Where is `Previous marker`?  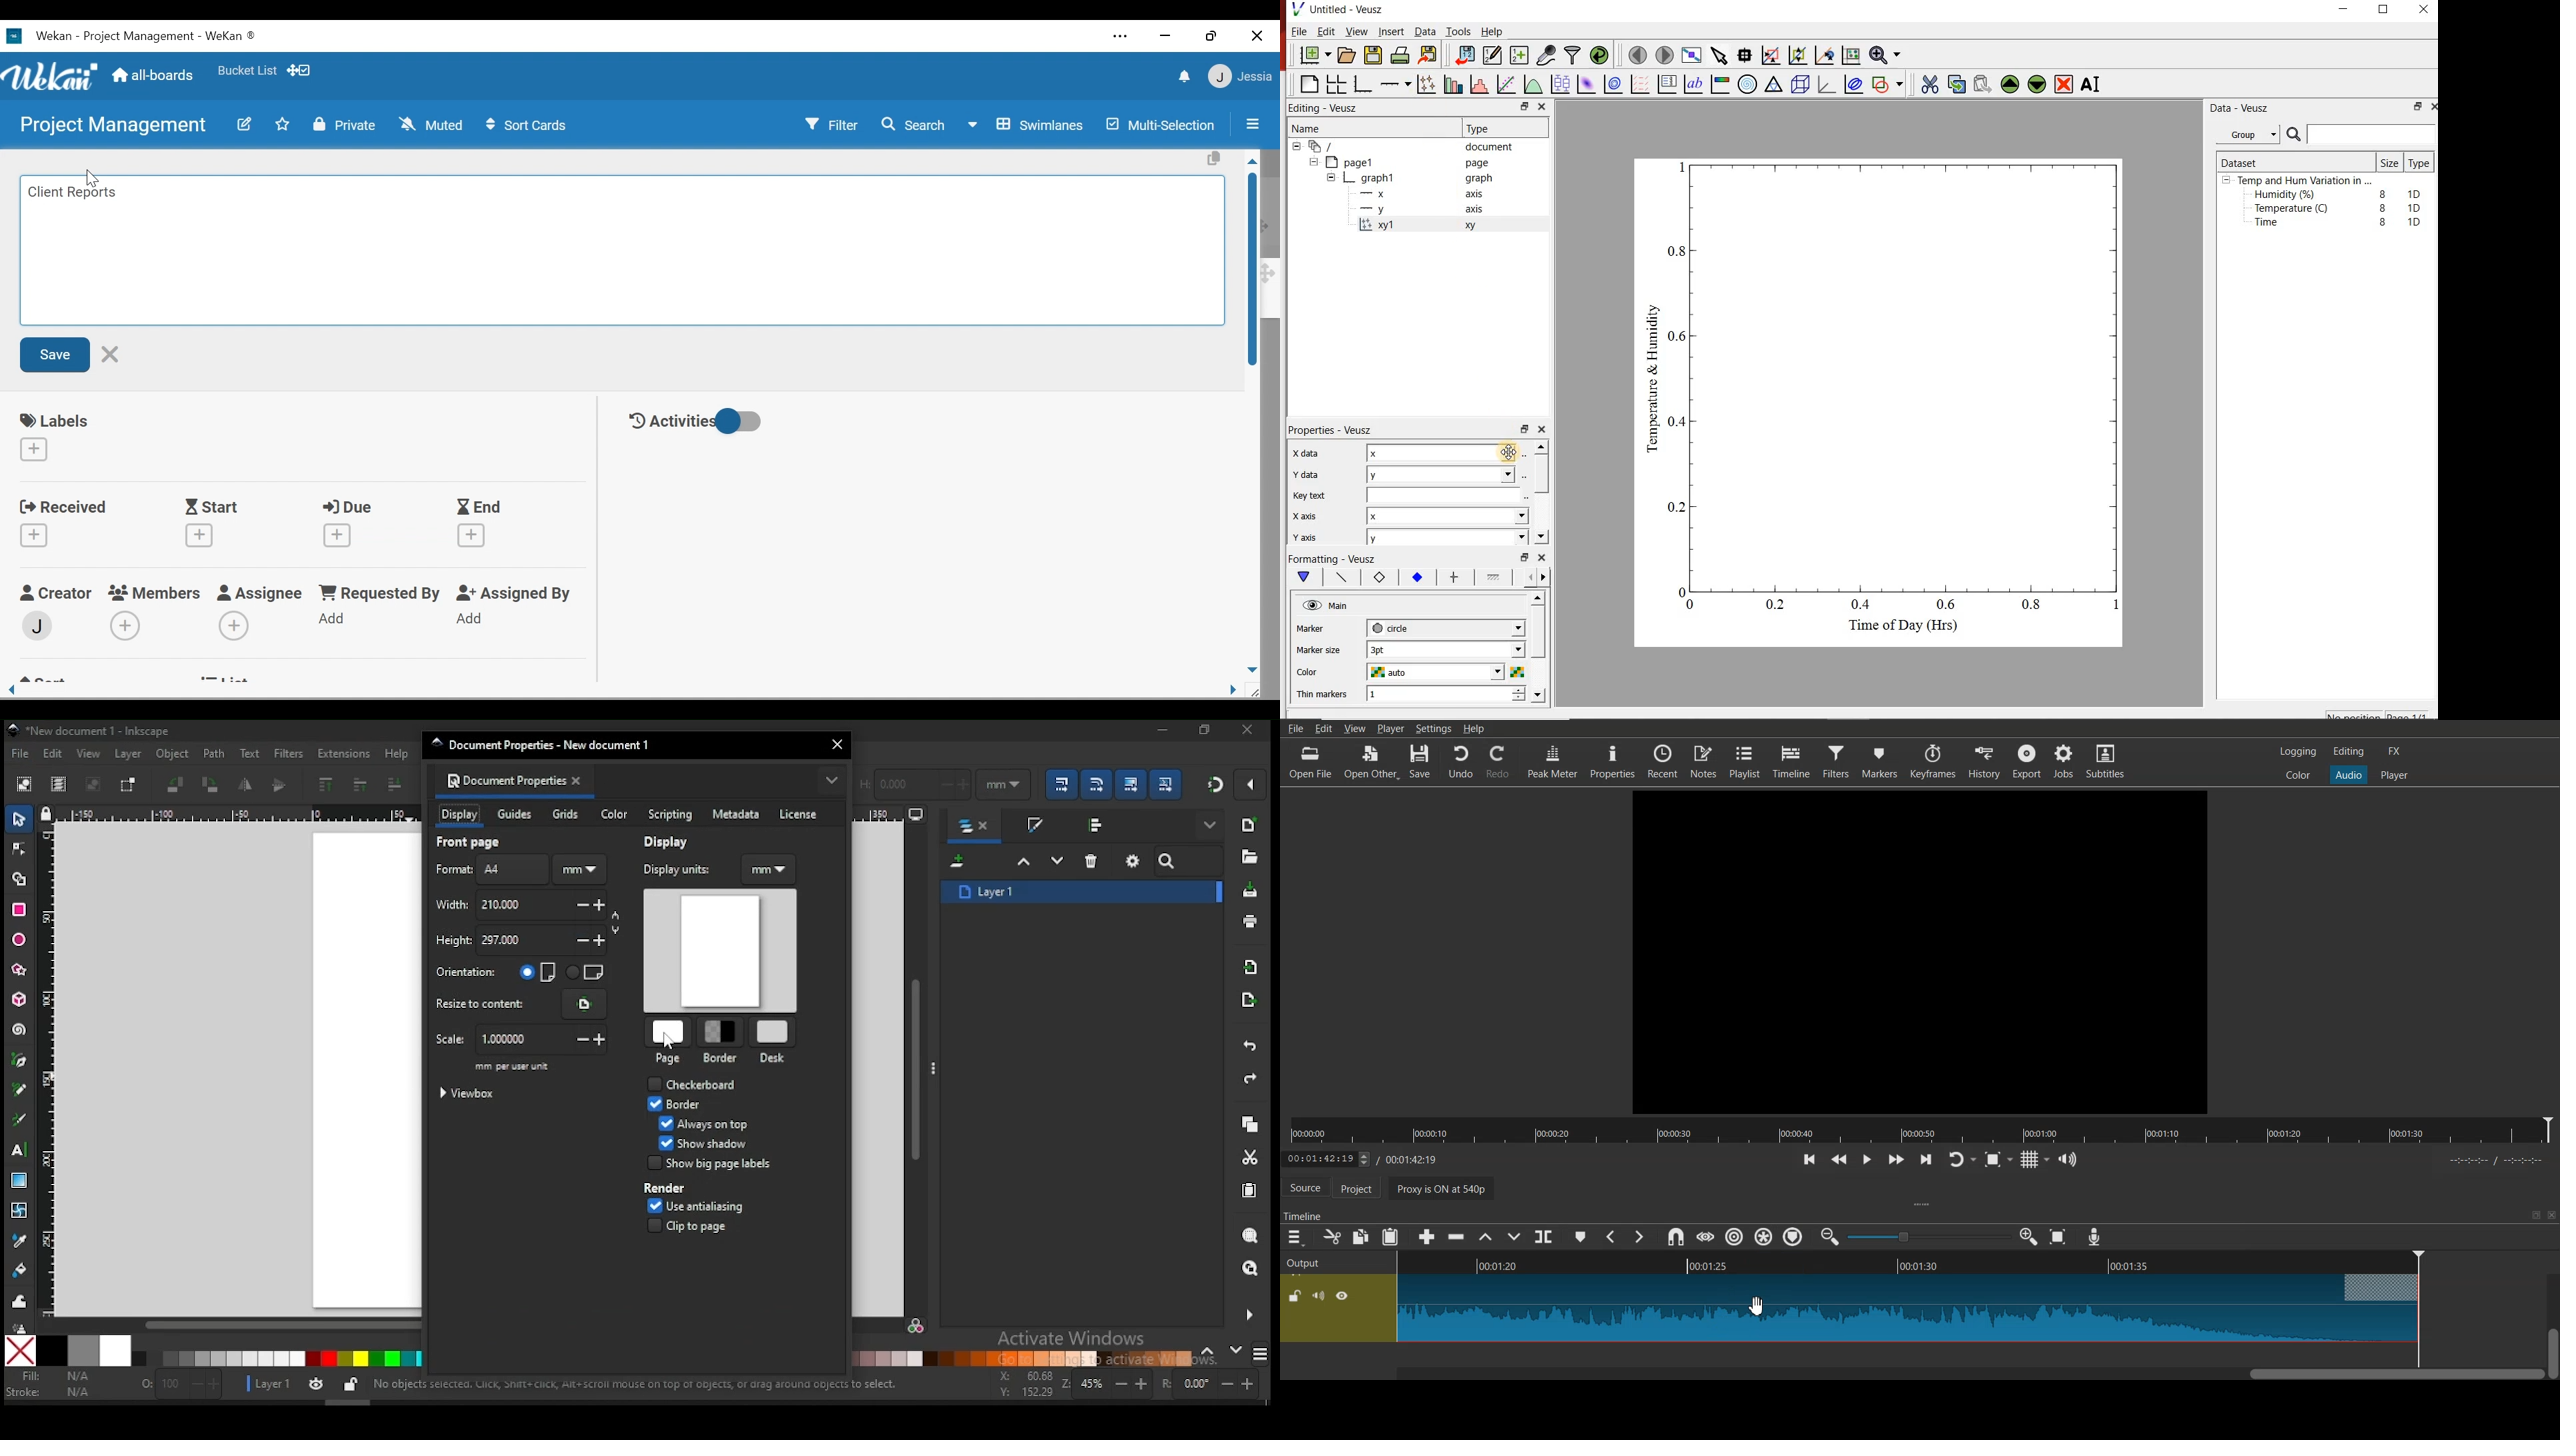 Previous marker is located at coordinates (1609, 1235).